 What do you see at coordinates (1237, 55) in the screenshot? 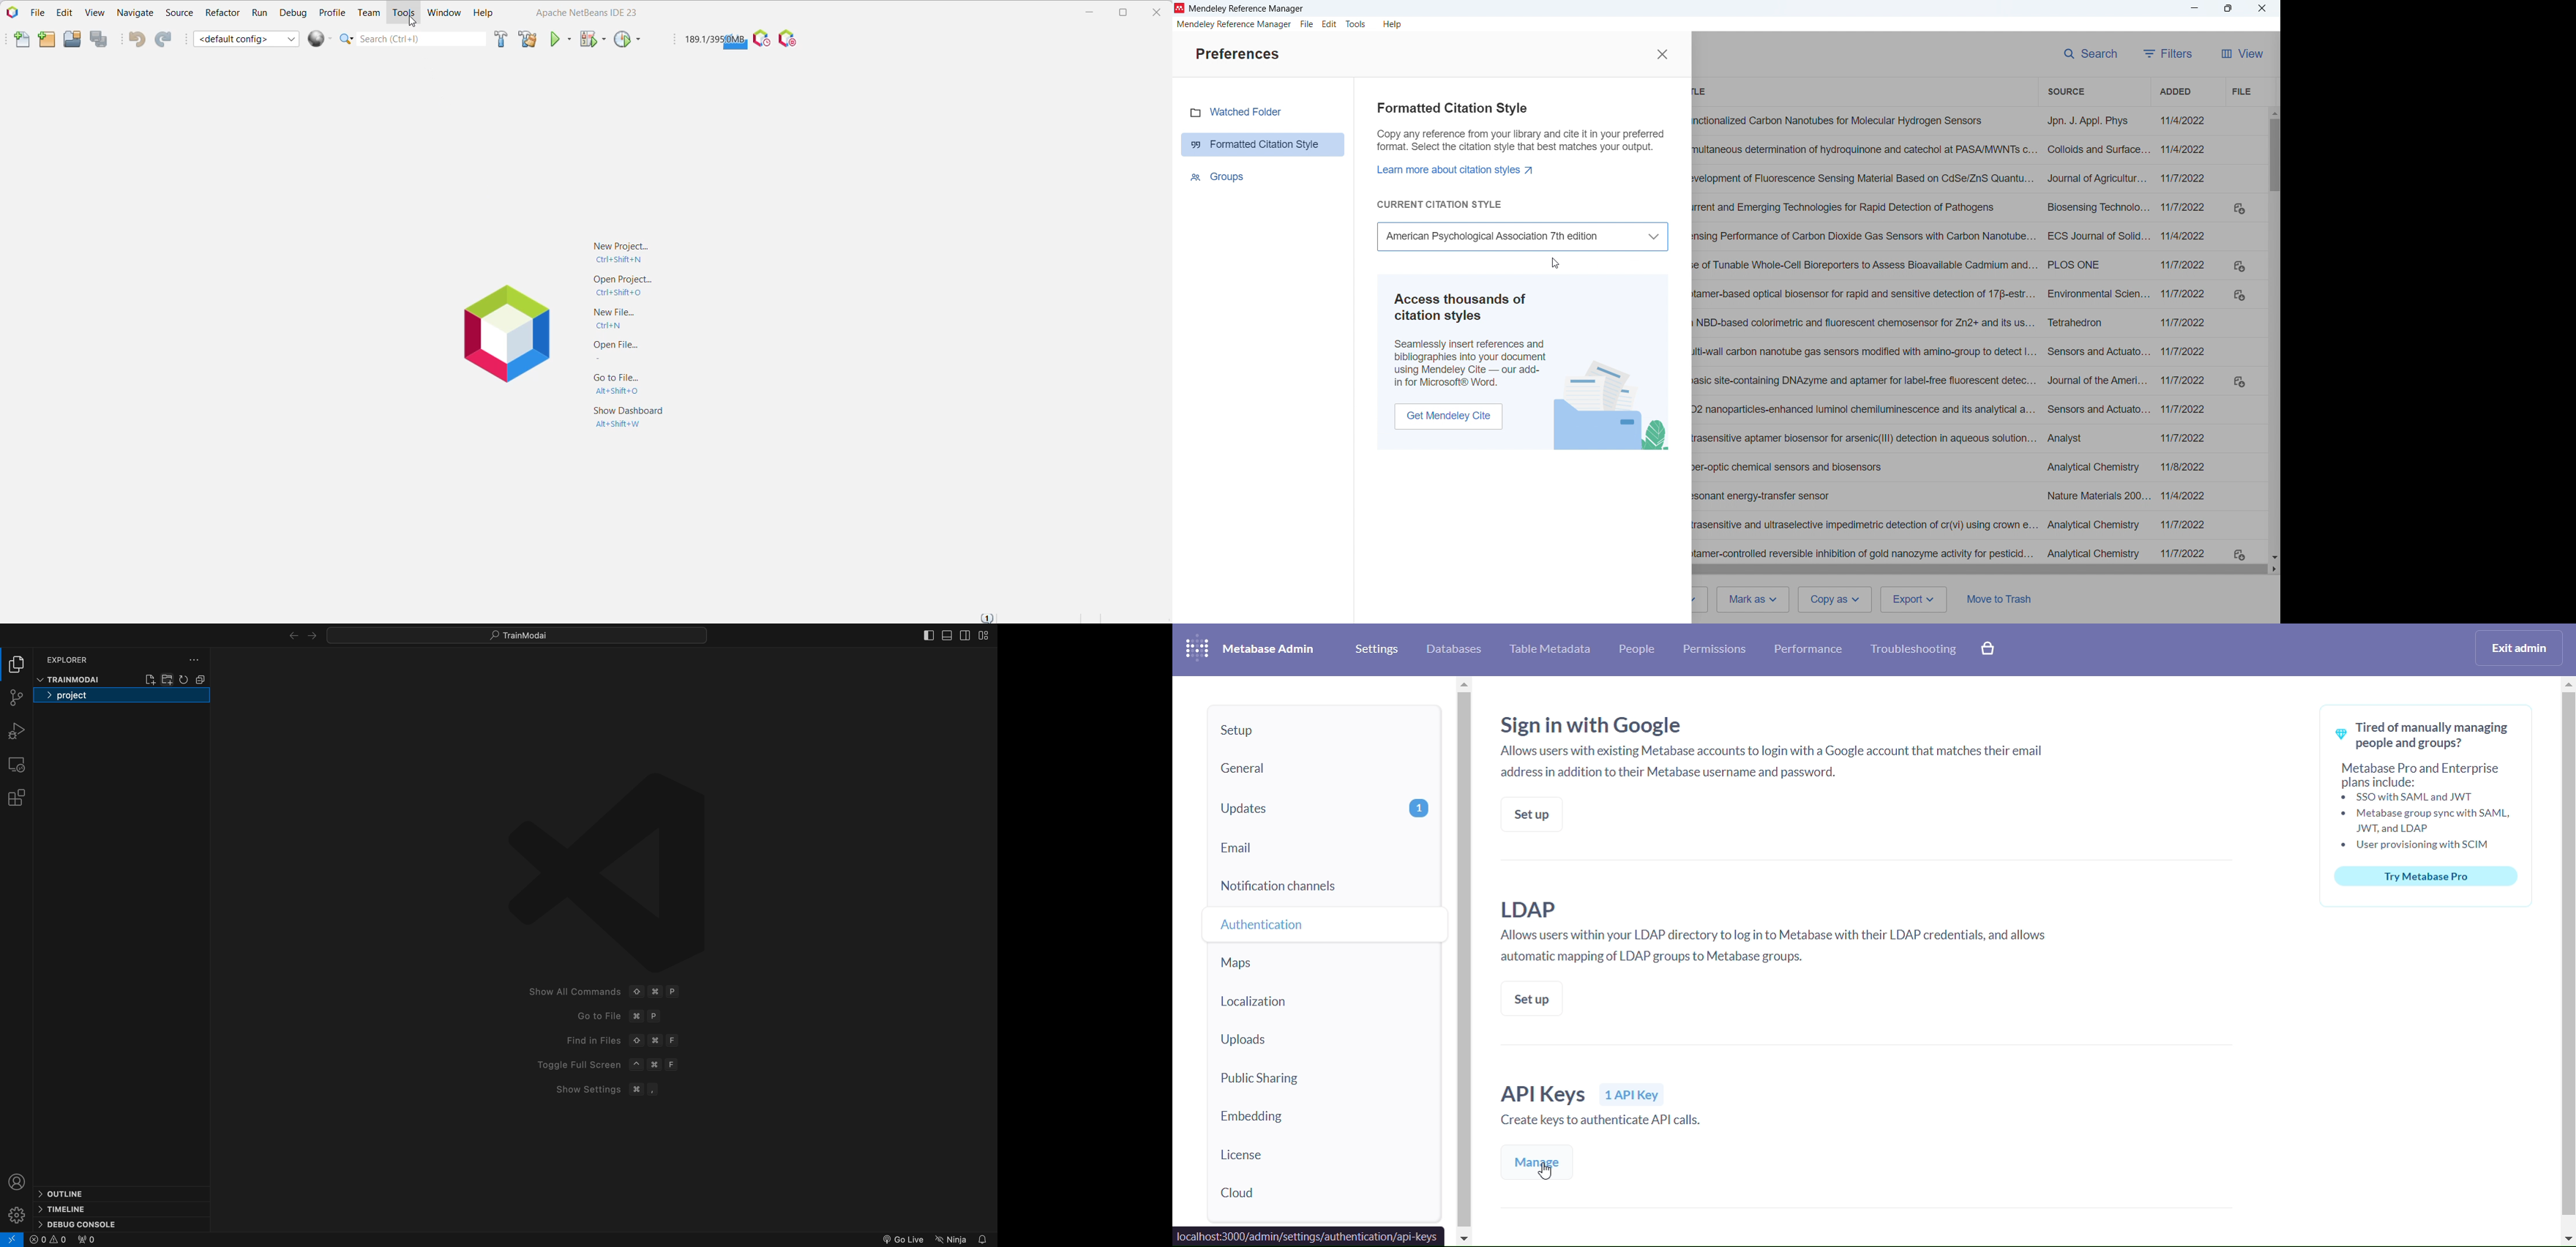
I see `Preferences ` at bounding box center [1237, 55].